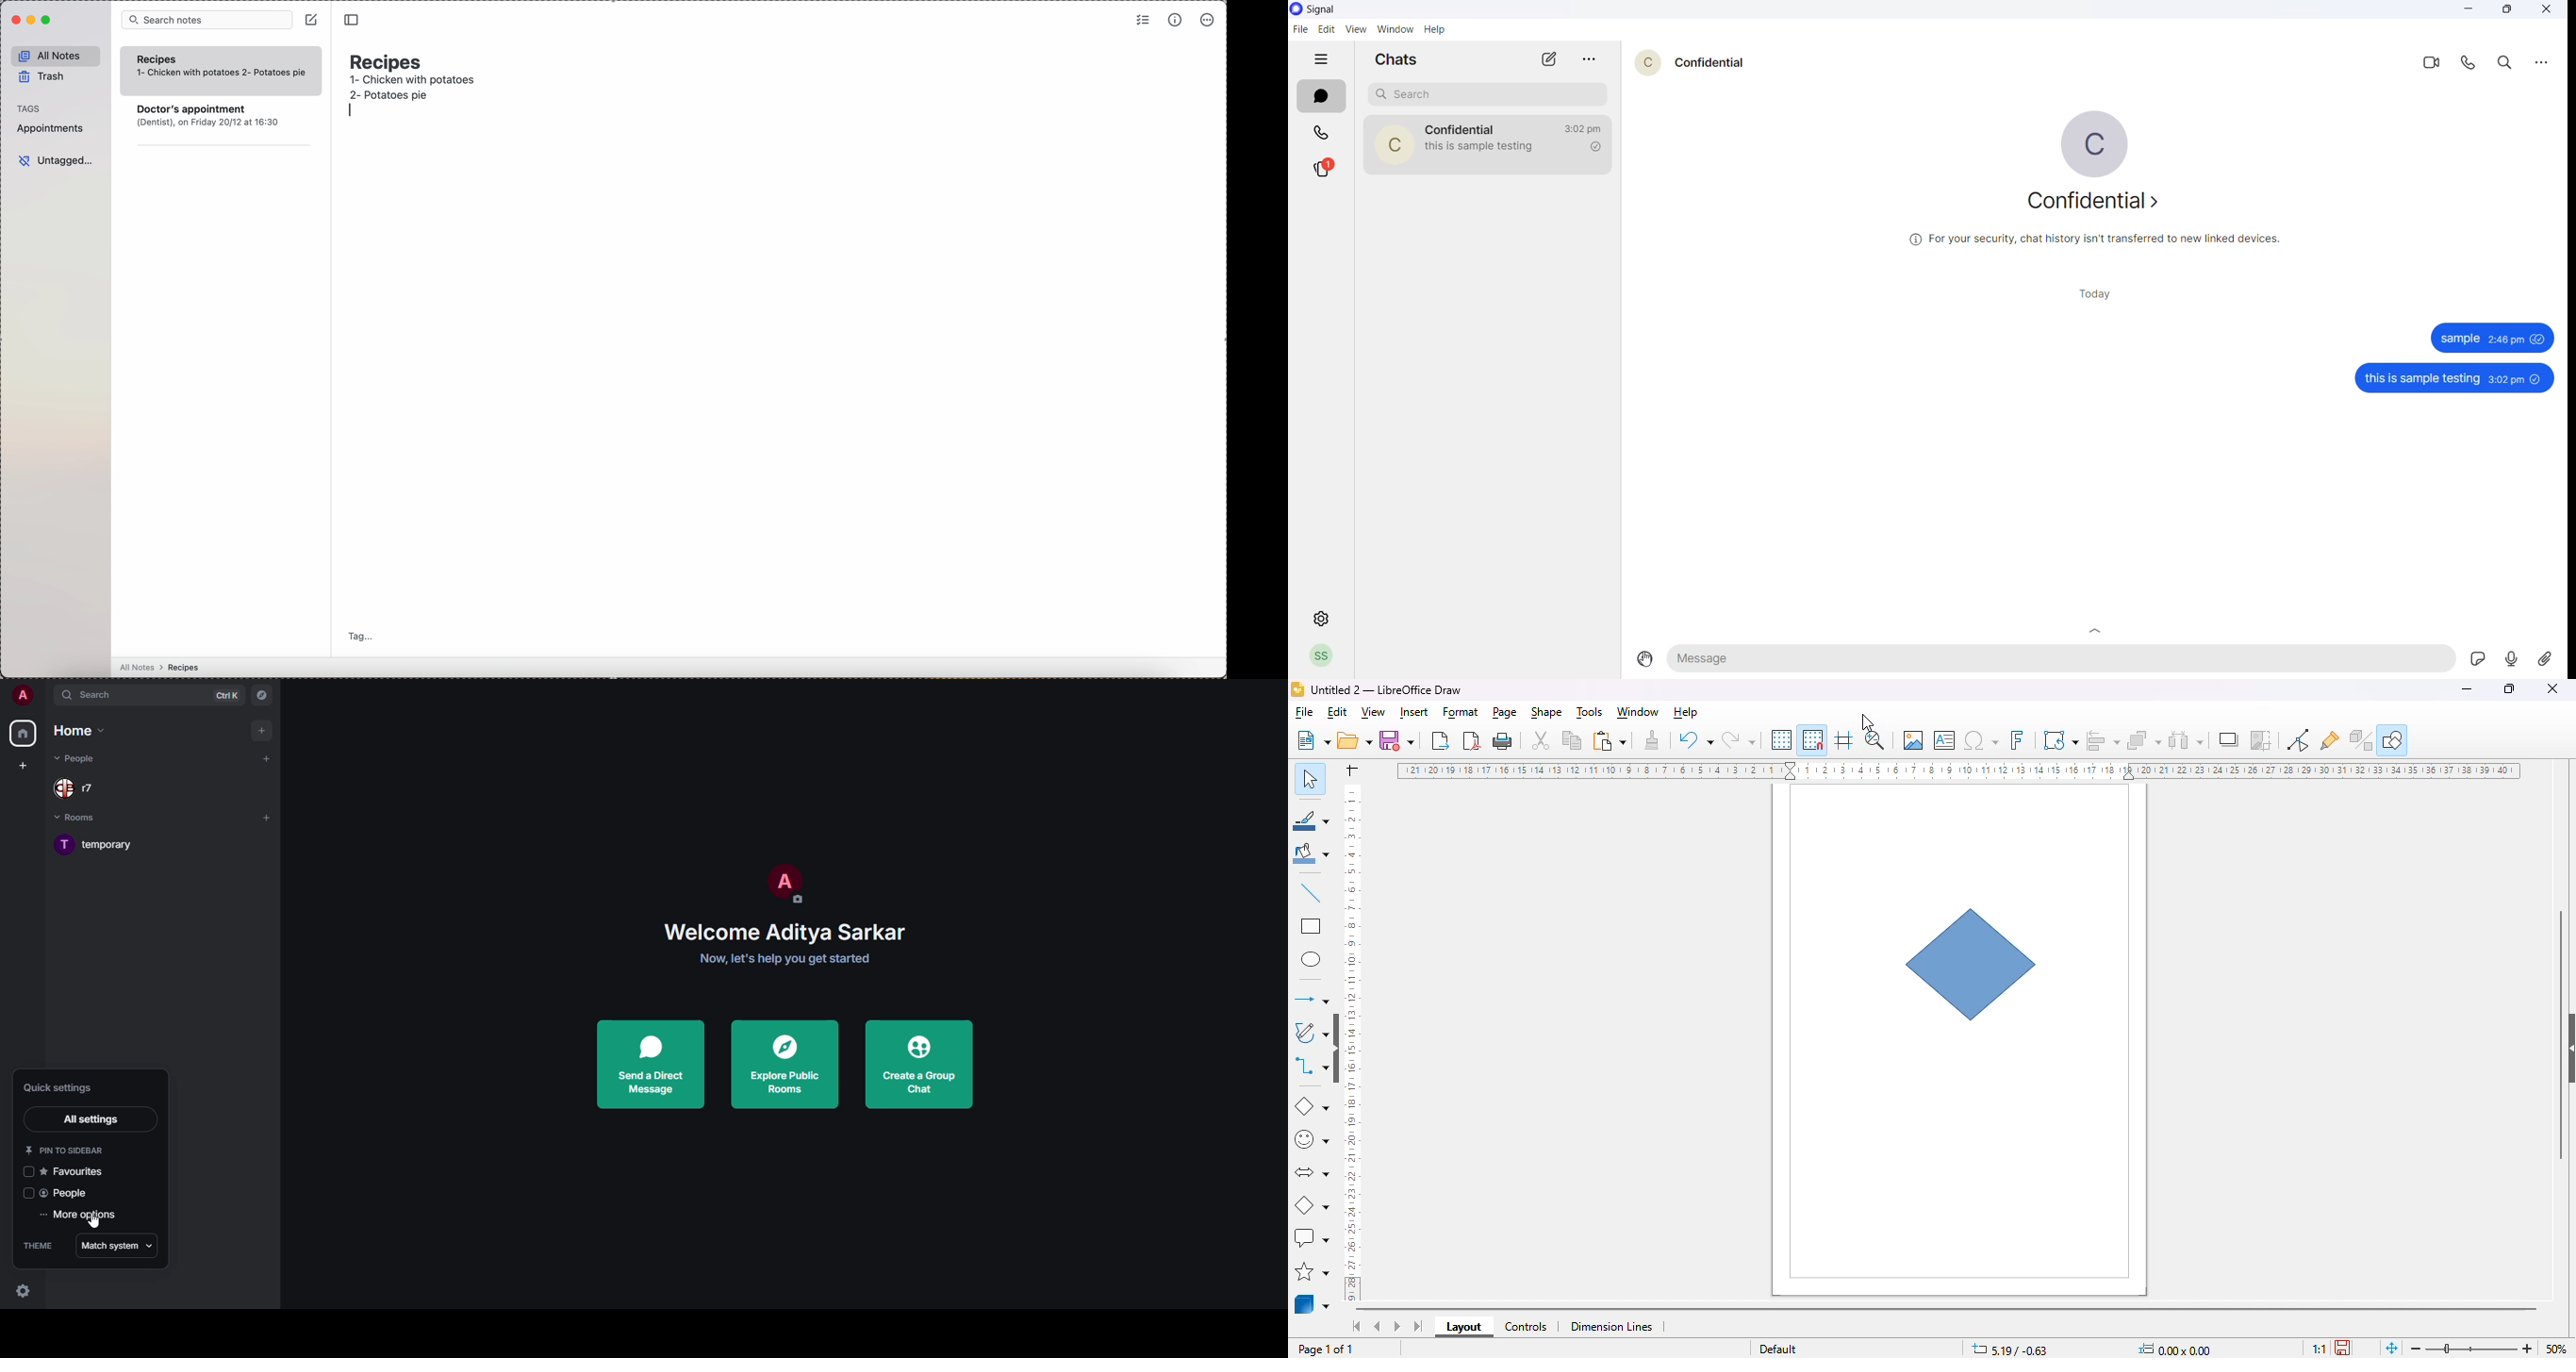 Image resolution: width=2576 pixels, height=1372 pixels. I want to click on 3D objects, so click(1313, 1304).